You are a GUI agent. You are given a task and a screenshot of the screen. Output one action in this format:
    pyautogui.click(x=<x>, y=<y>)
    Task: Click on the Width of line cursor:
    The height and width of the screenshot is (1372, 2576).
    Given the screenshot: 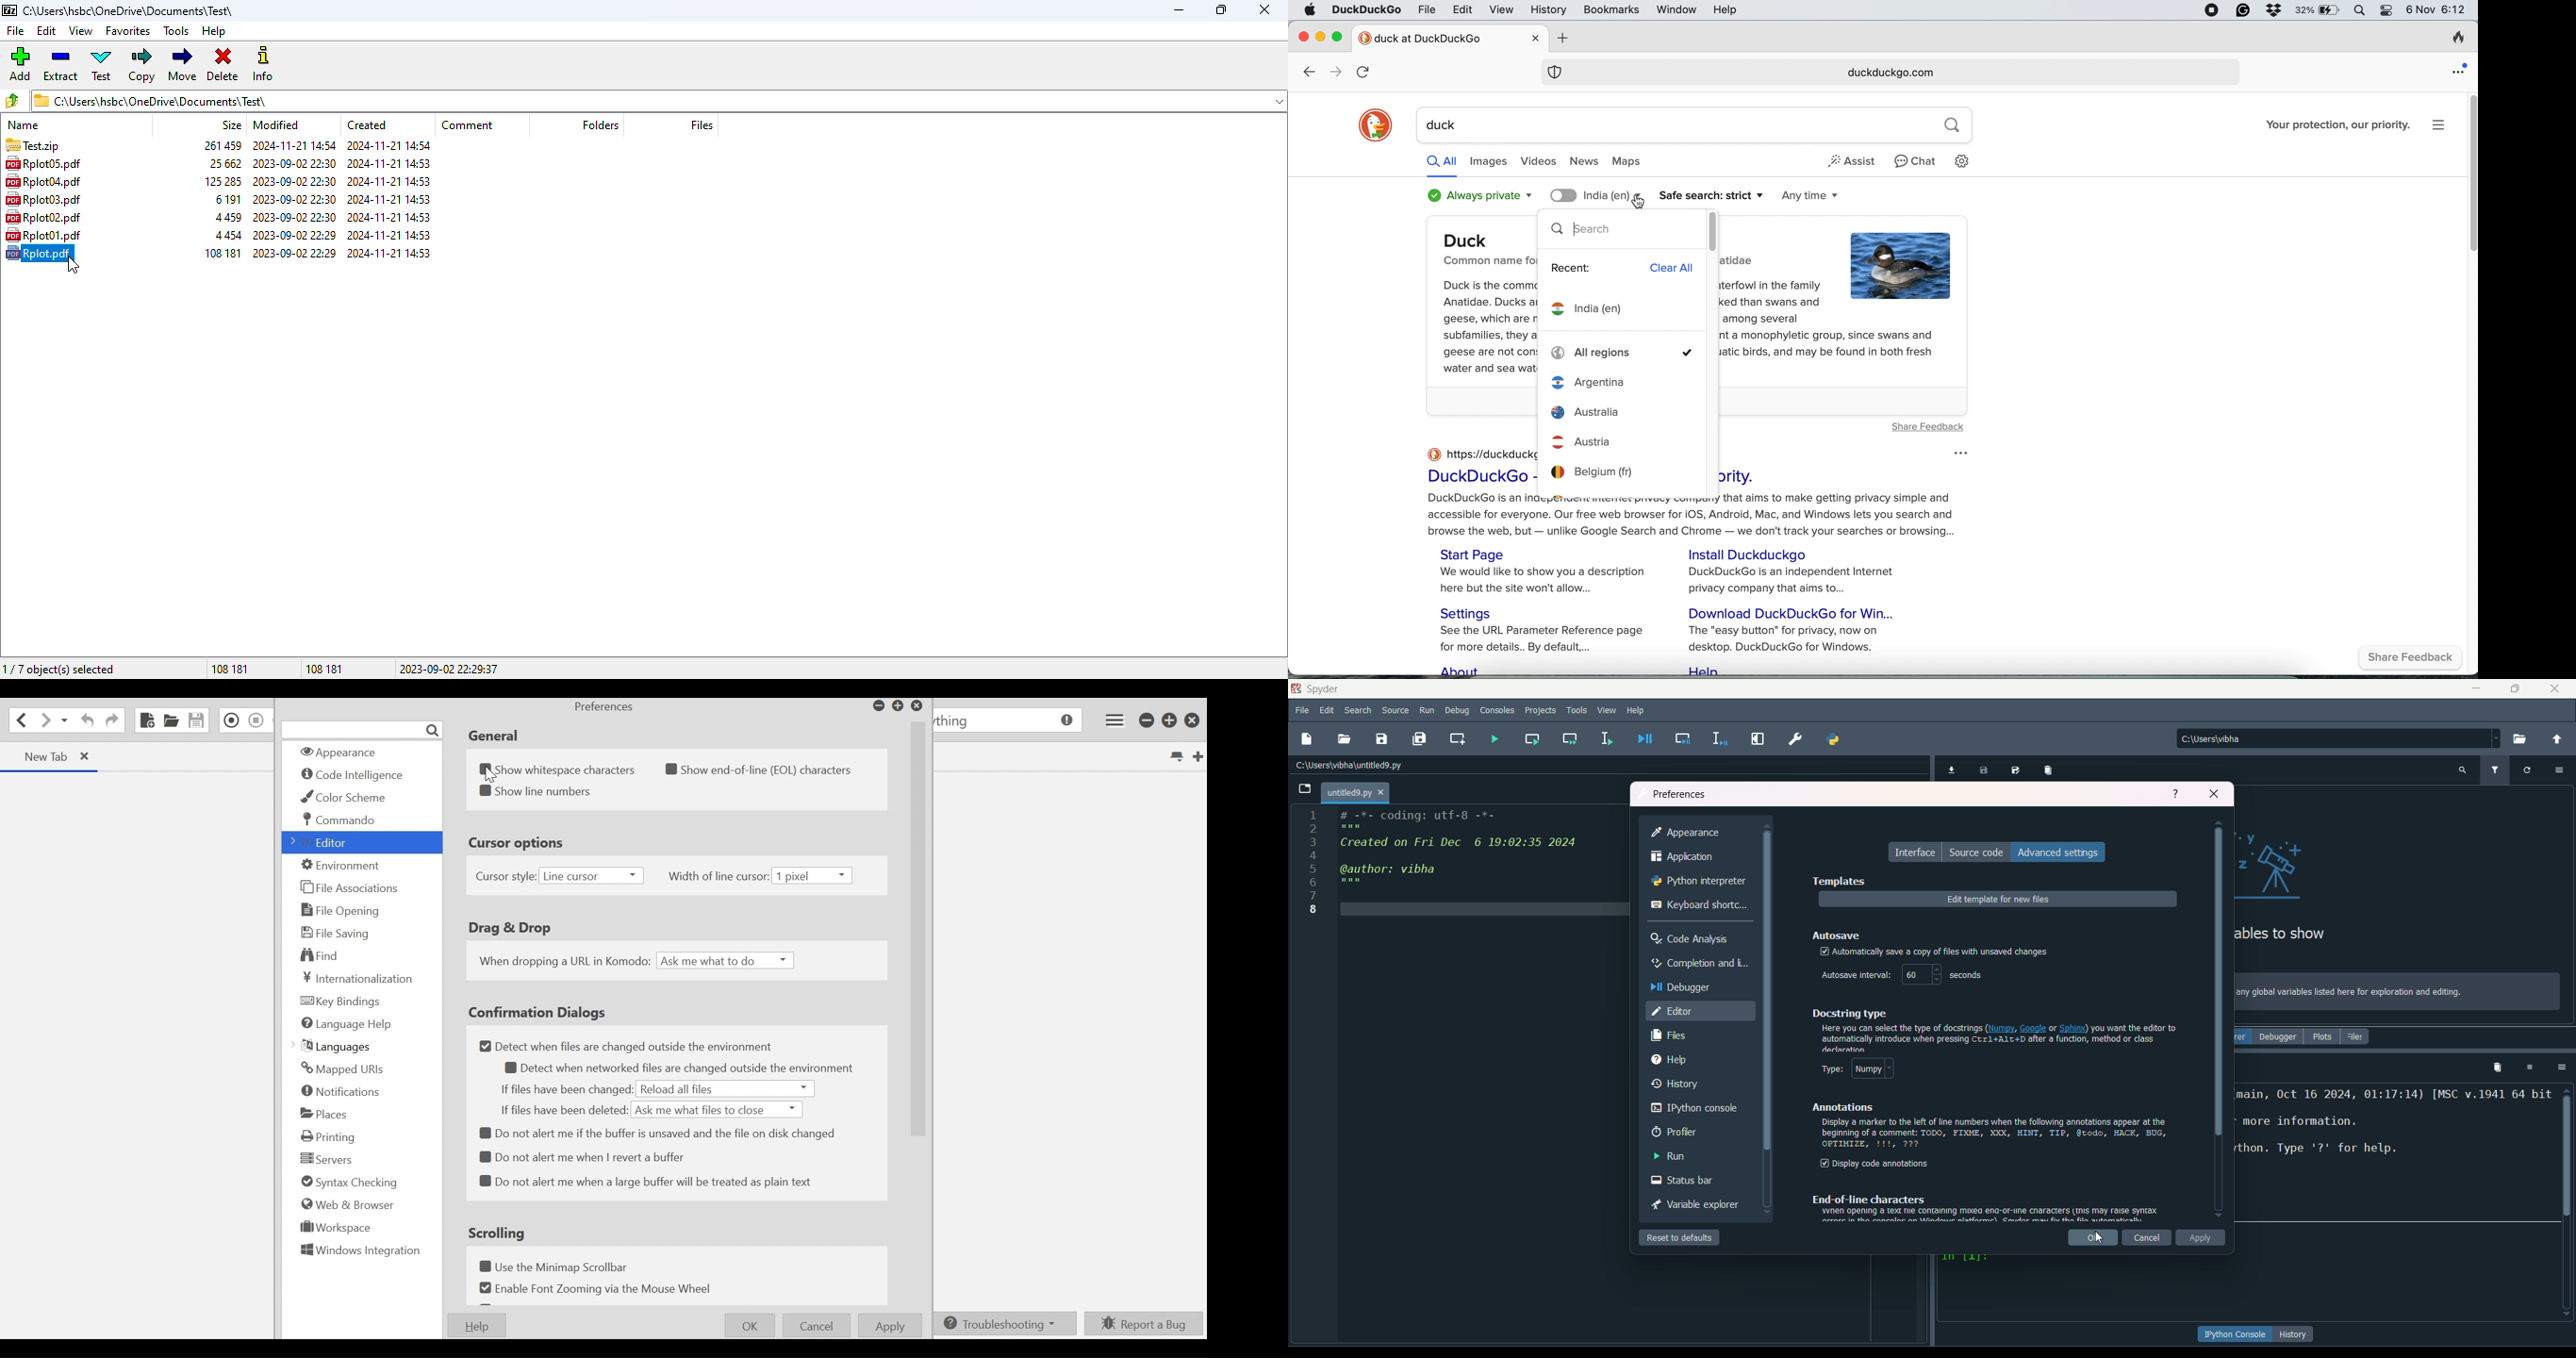 What is the action you would take?
    pyautogui.click(x=720, y=877)
    